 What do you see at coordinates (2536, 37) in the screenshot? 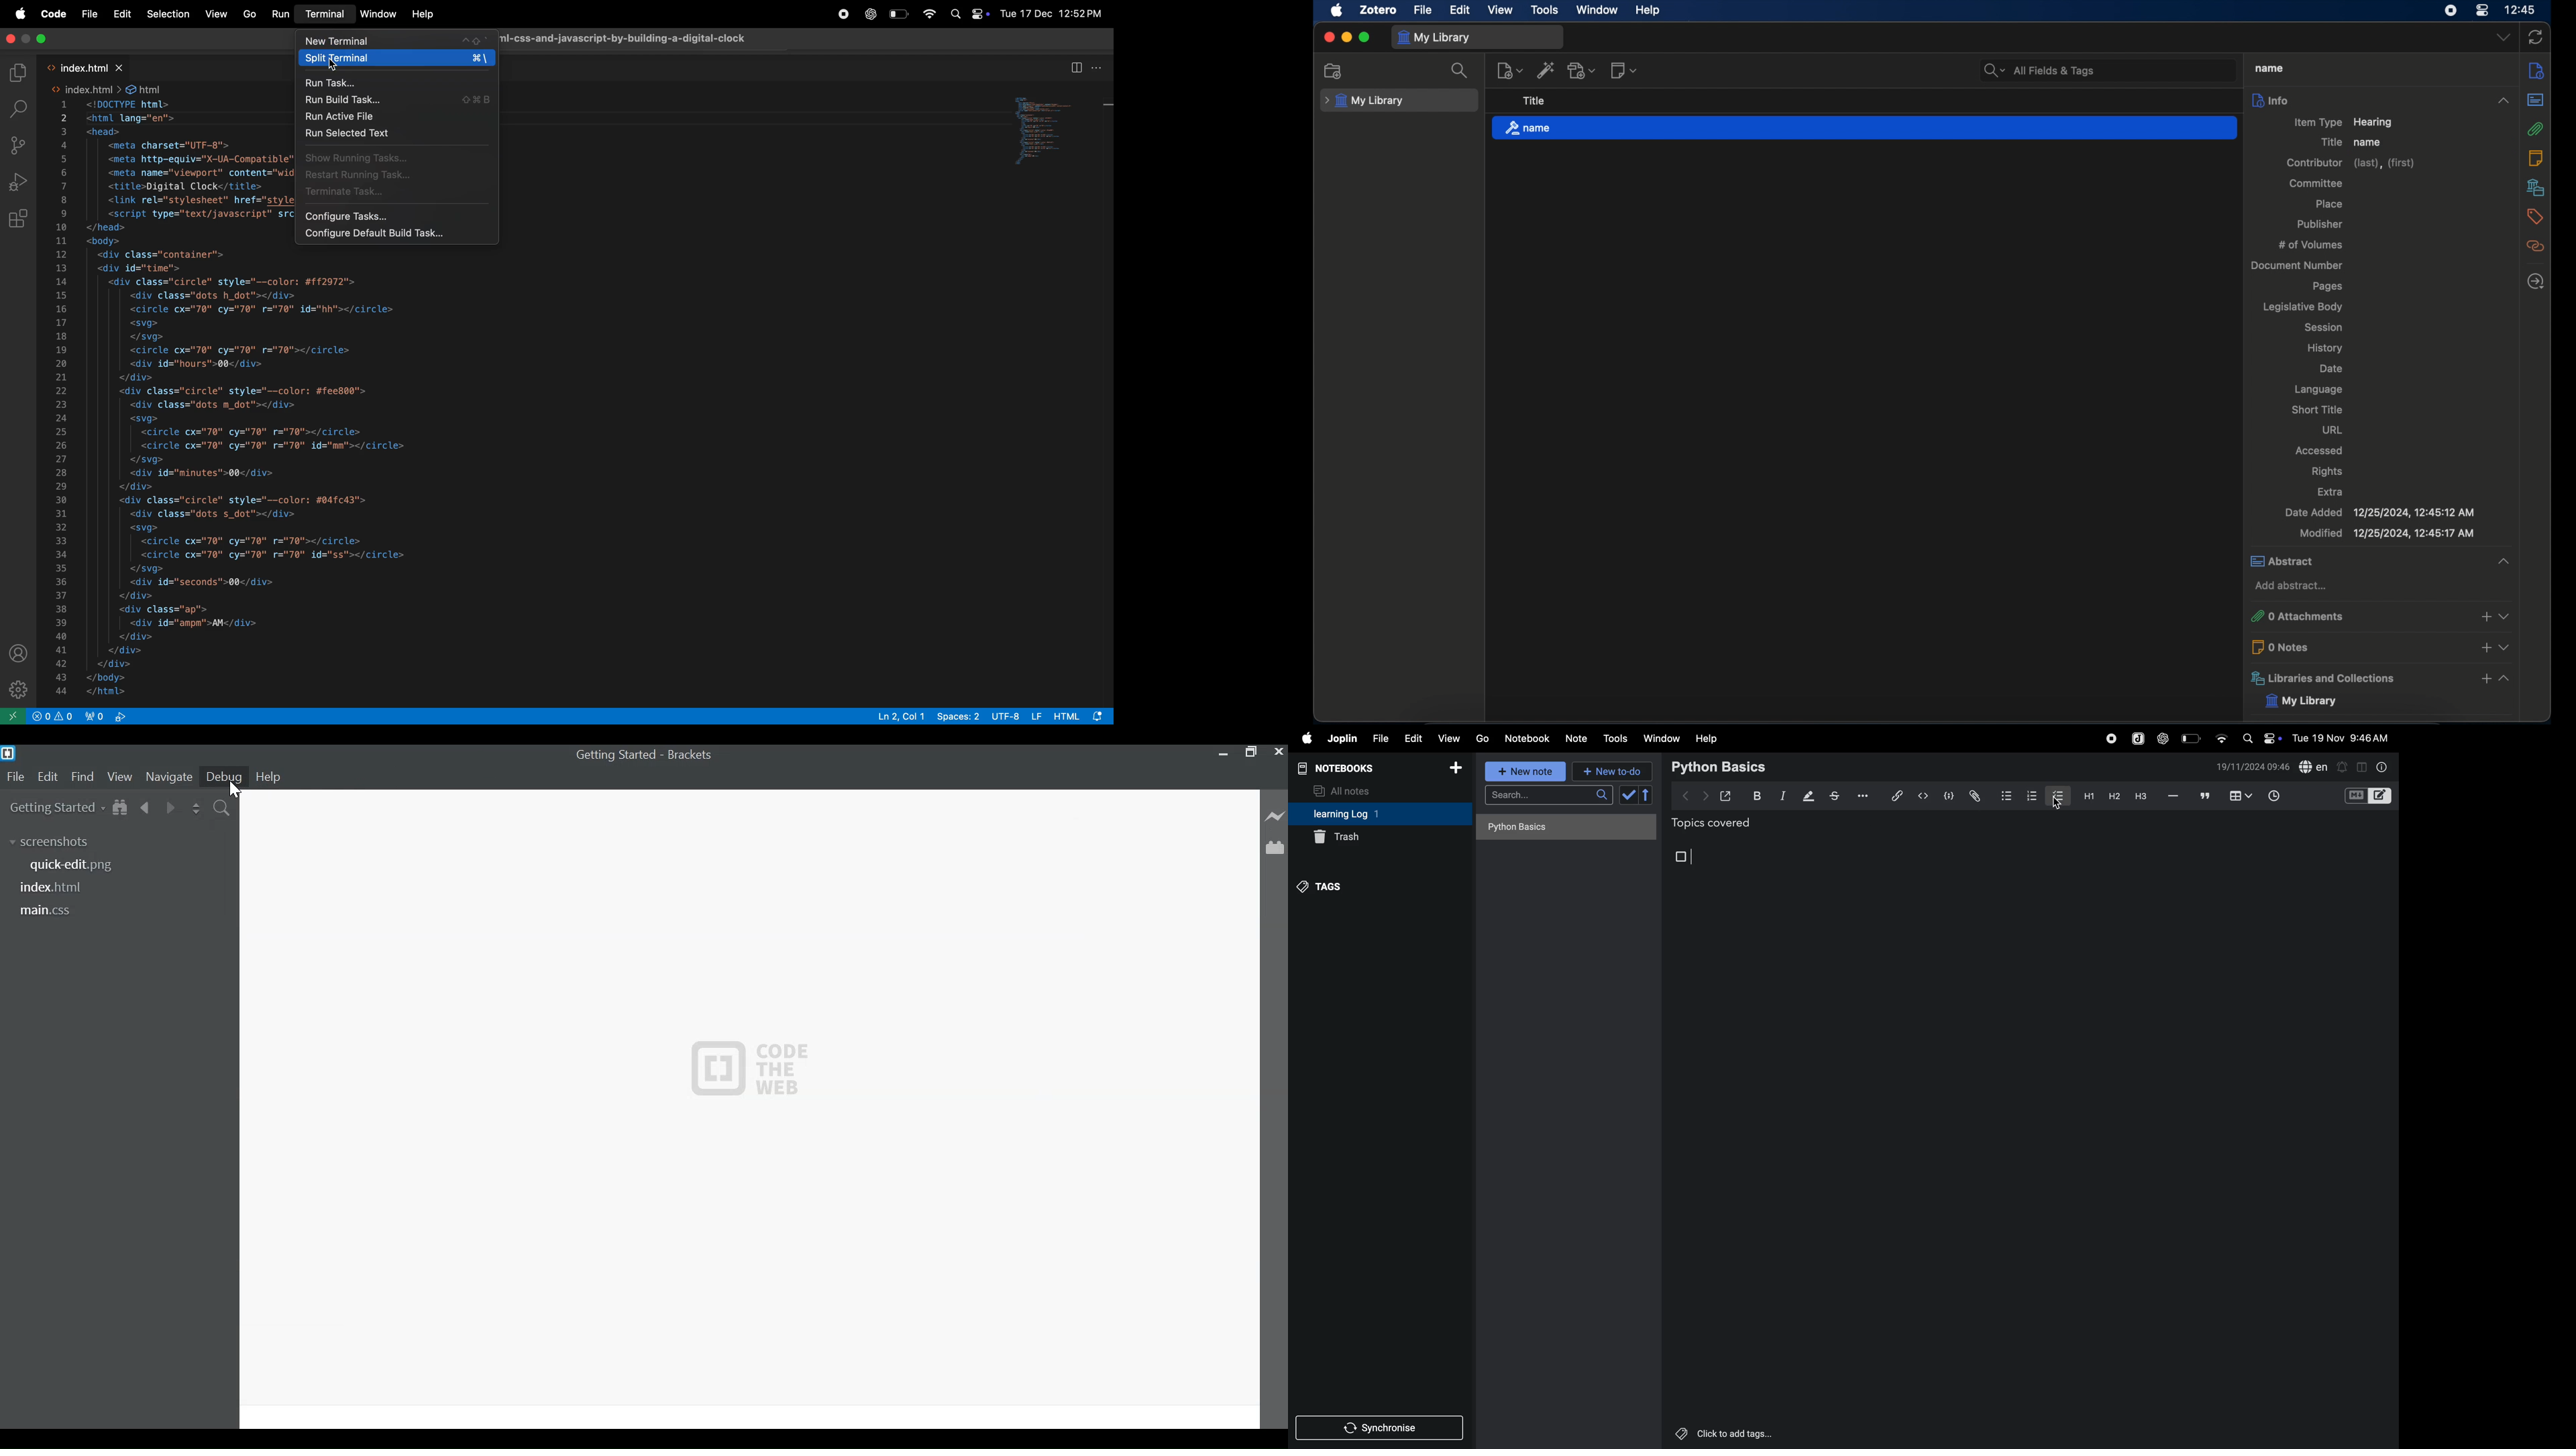
I see `sync` at bounding box center [2536, 37].